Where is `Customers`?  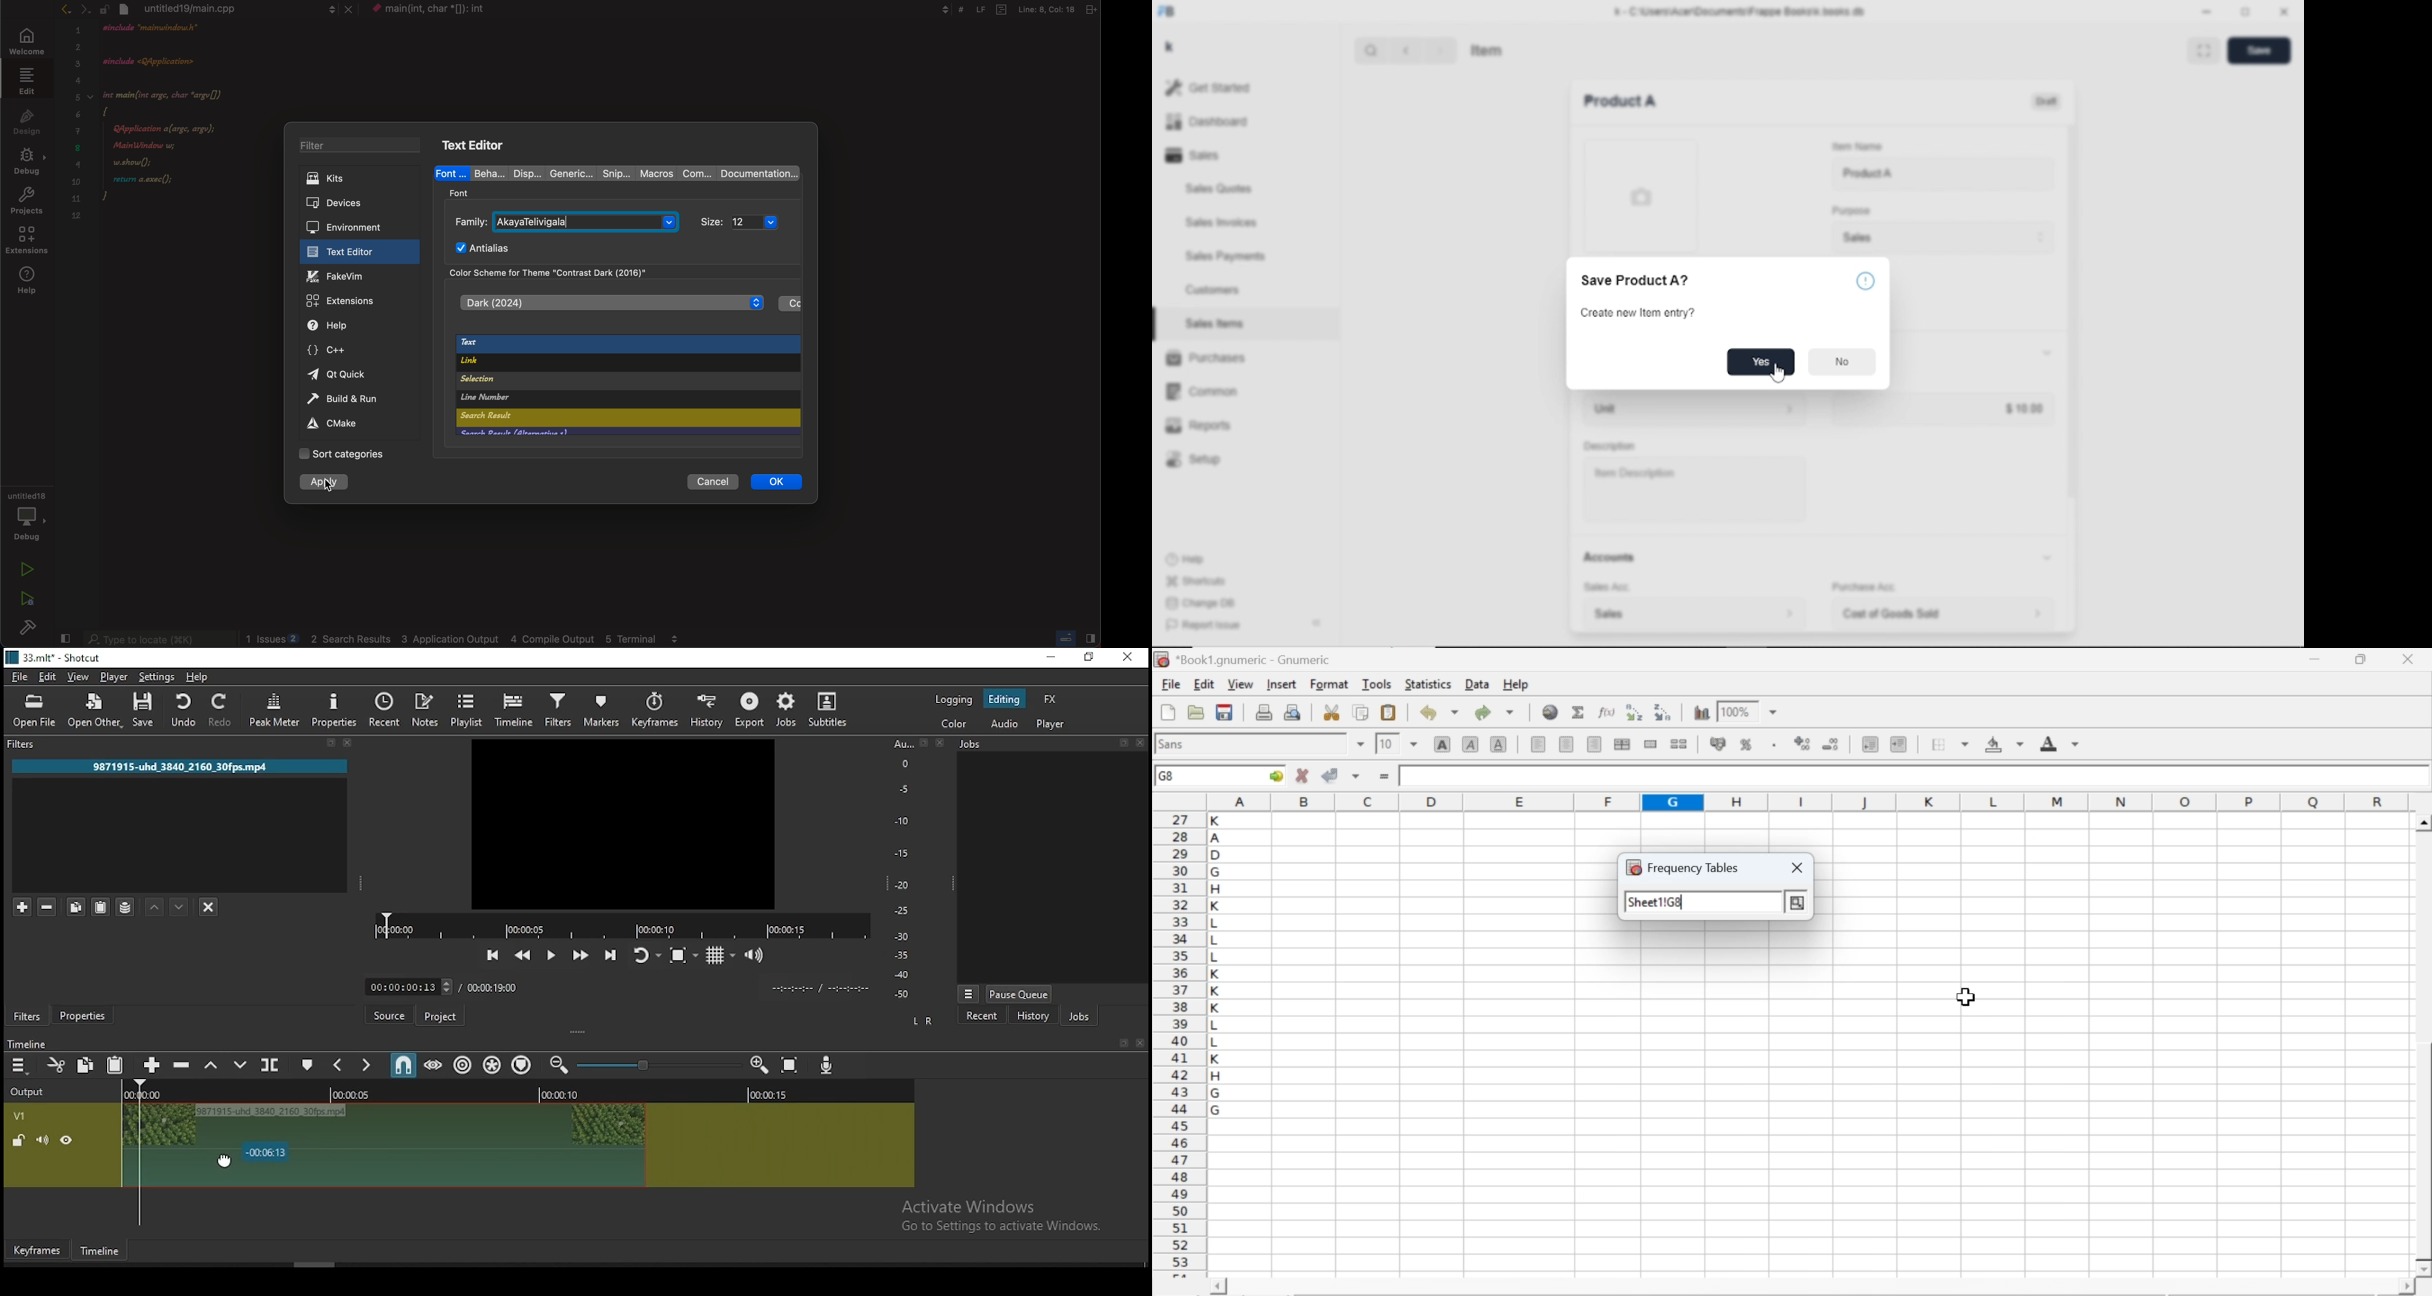 Customers is located at coordinates (1214, 289).